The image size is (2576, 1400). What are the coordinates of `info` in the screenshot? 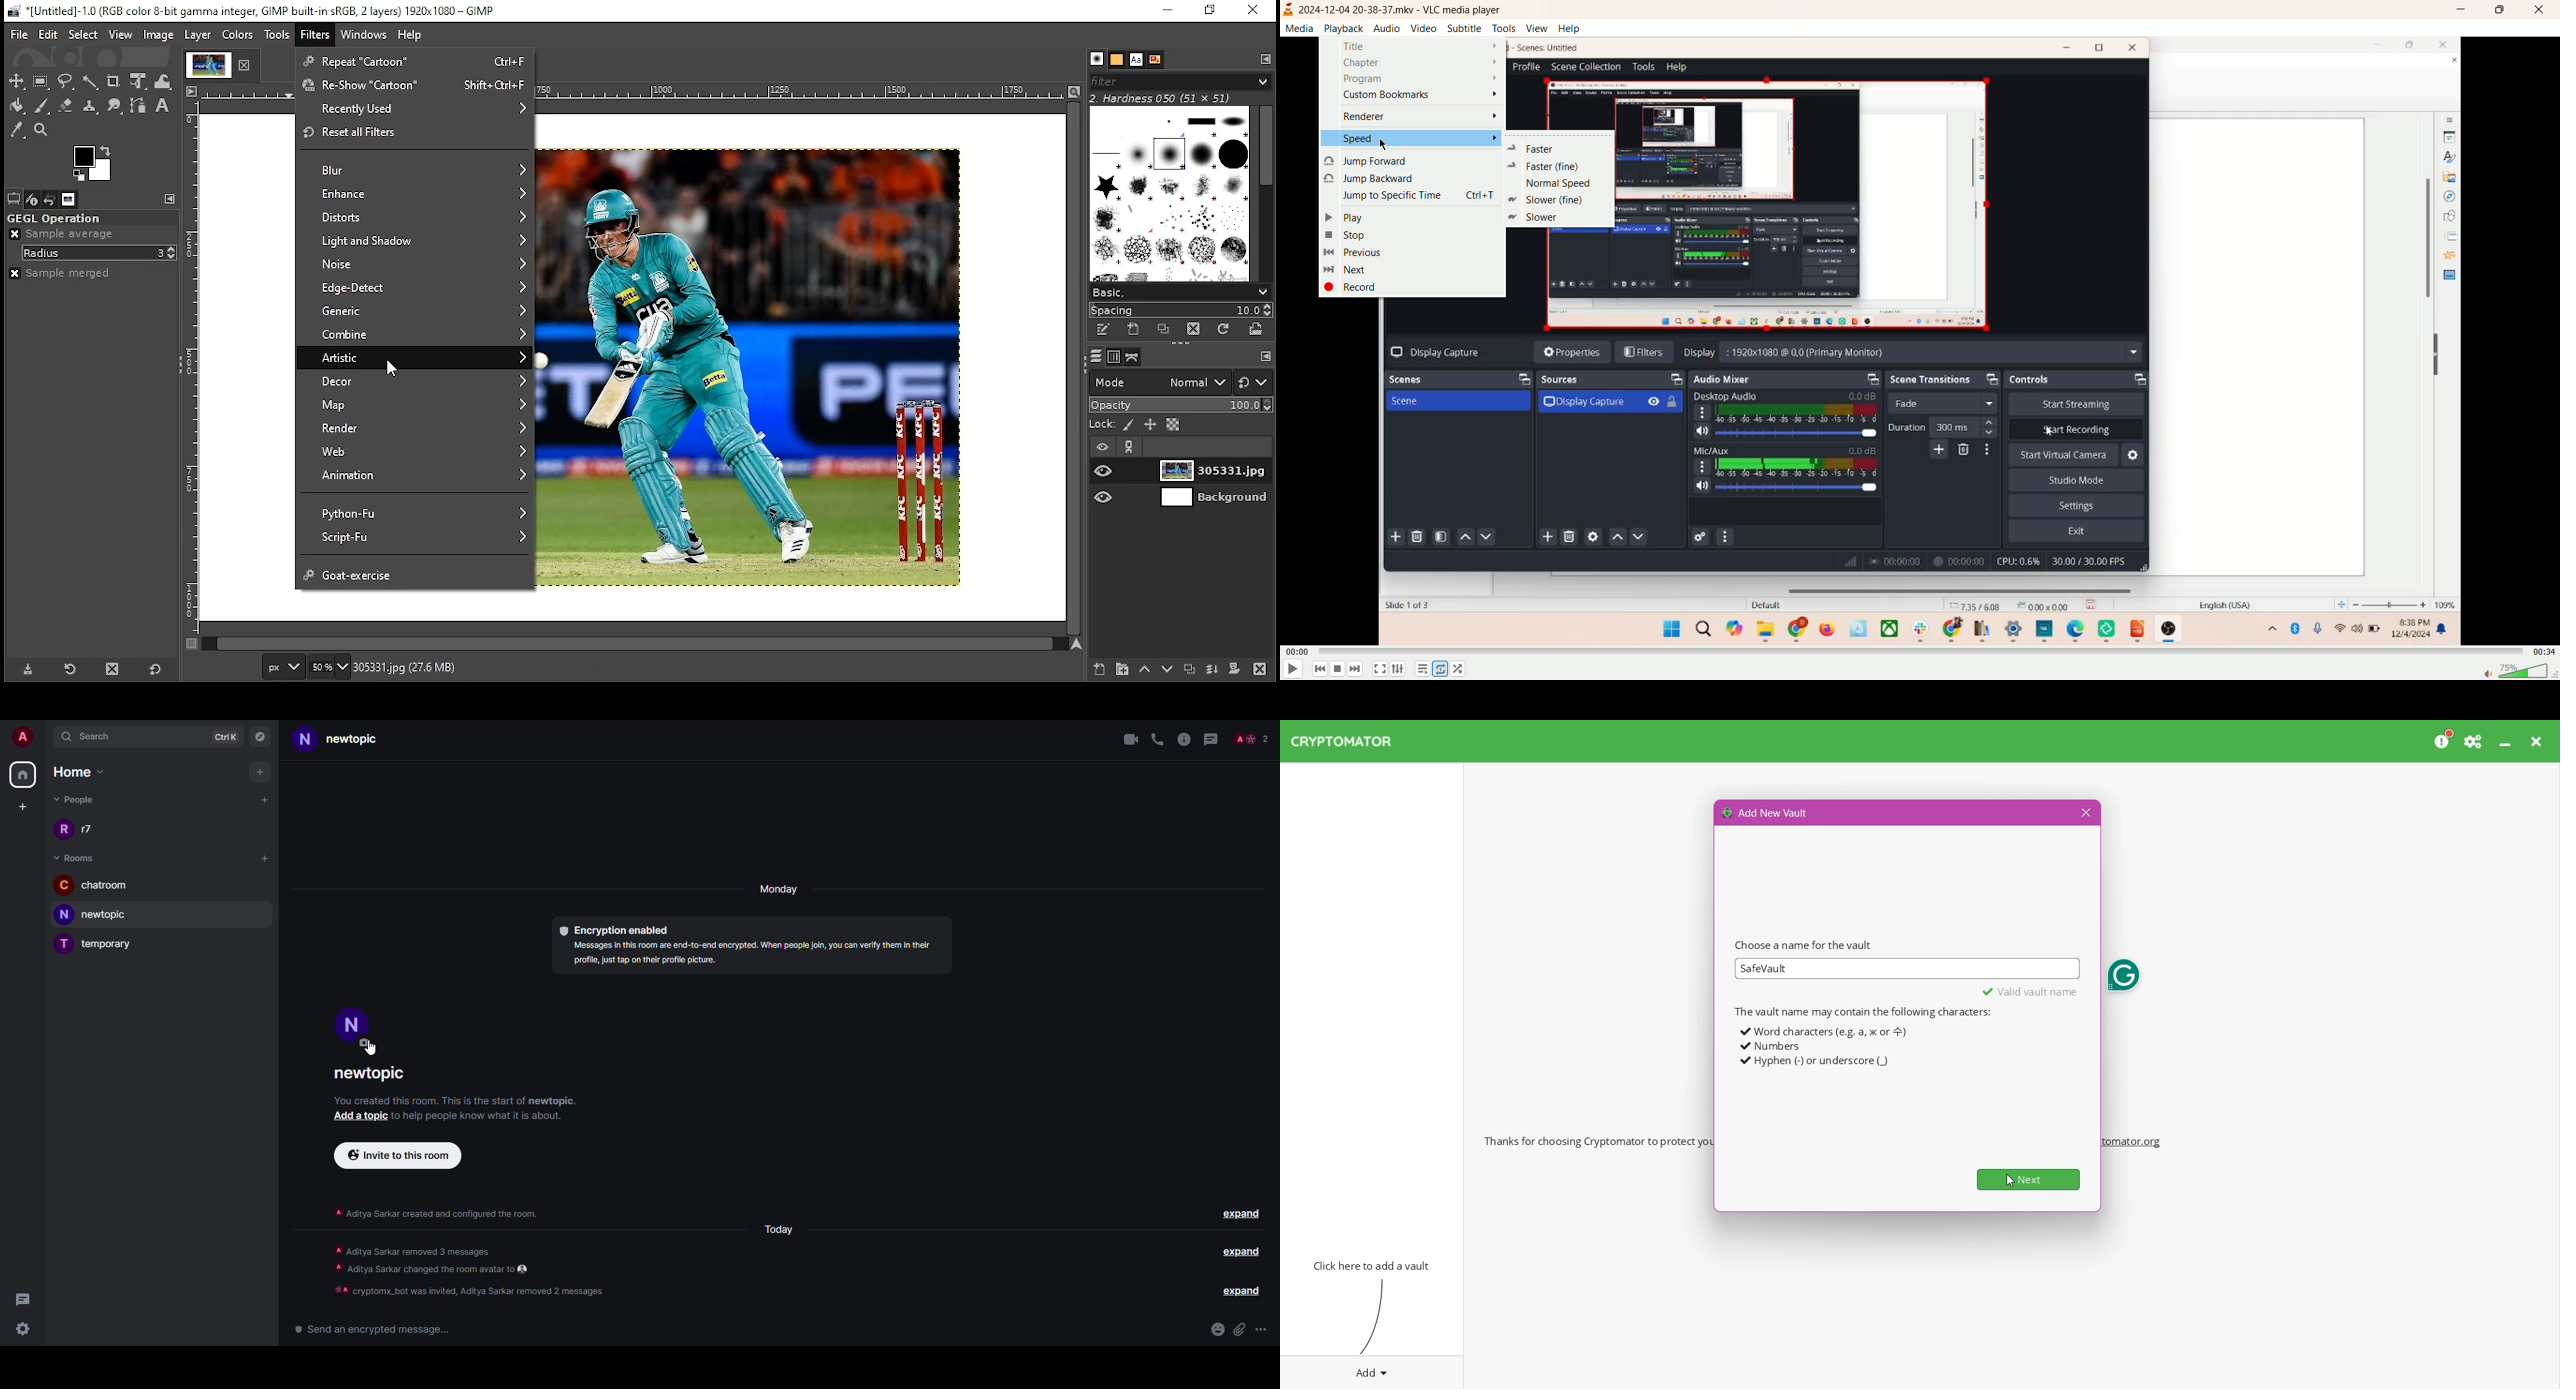 It's located at (457, 1100).